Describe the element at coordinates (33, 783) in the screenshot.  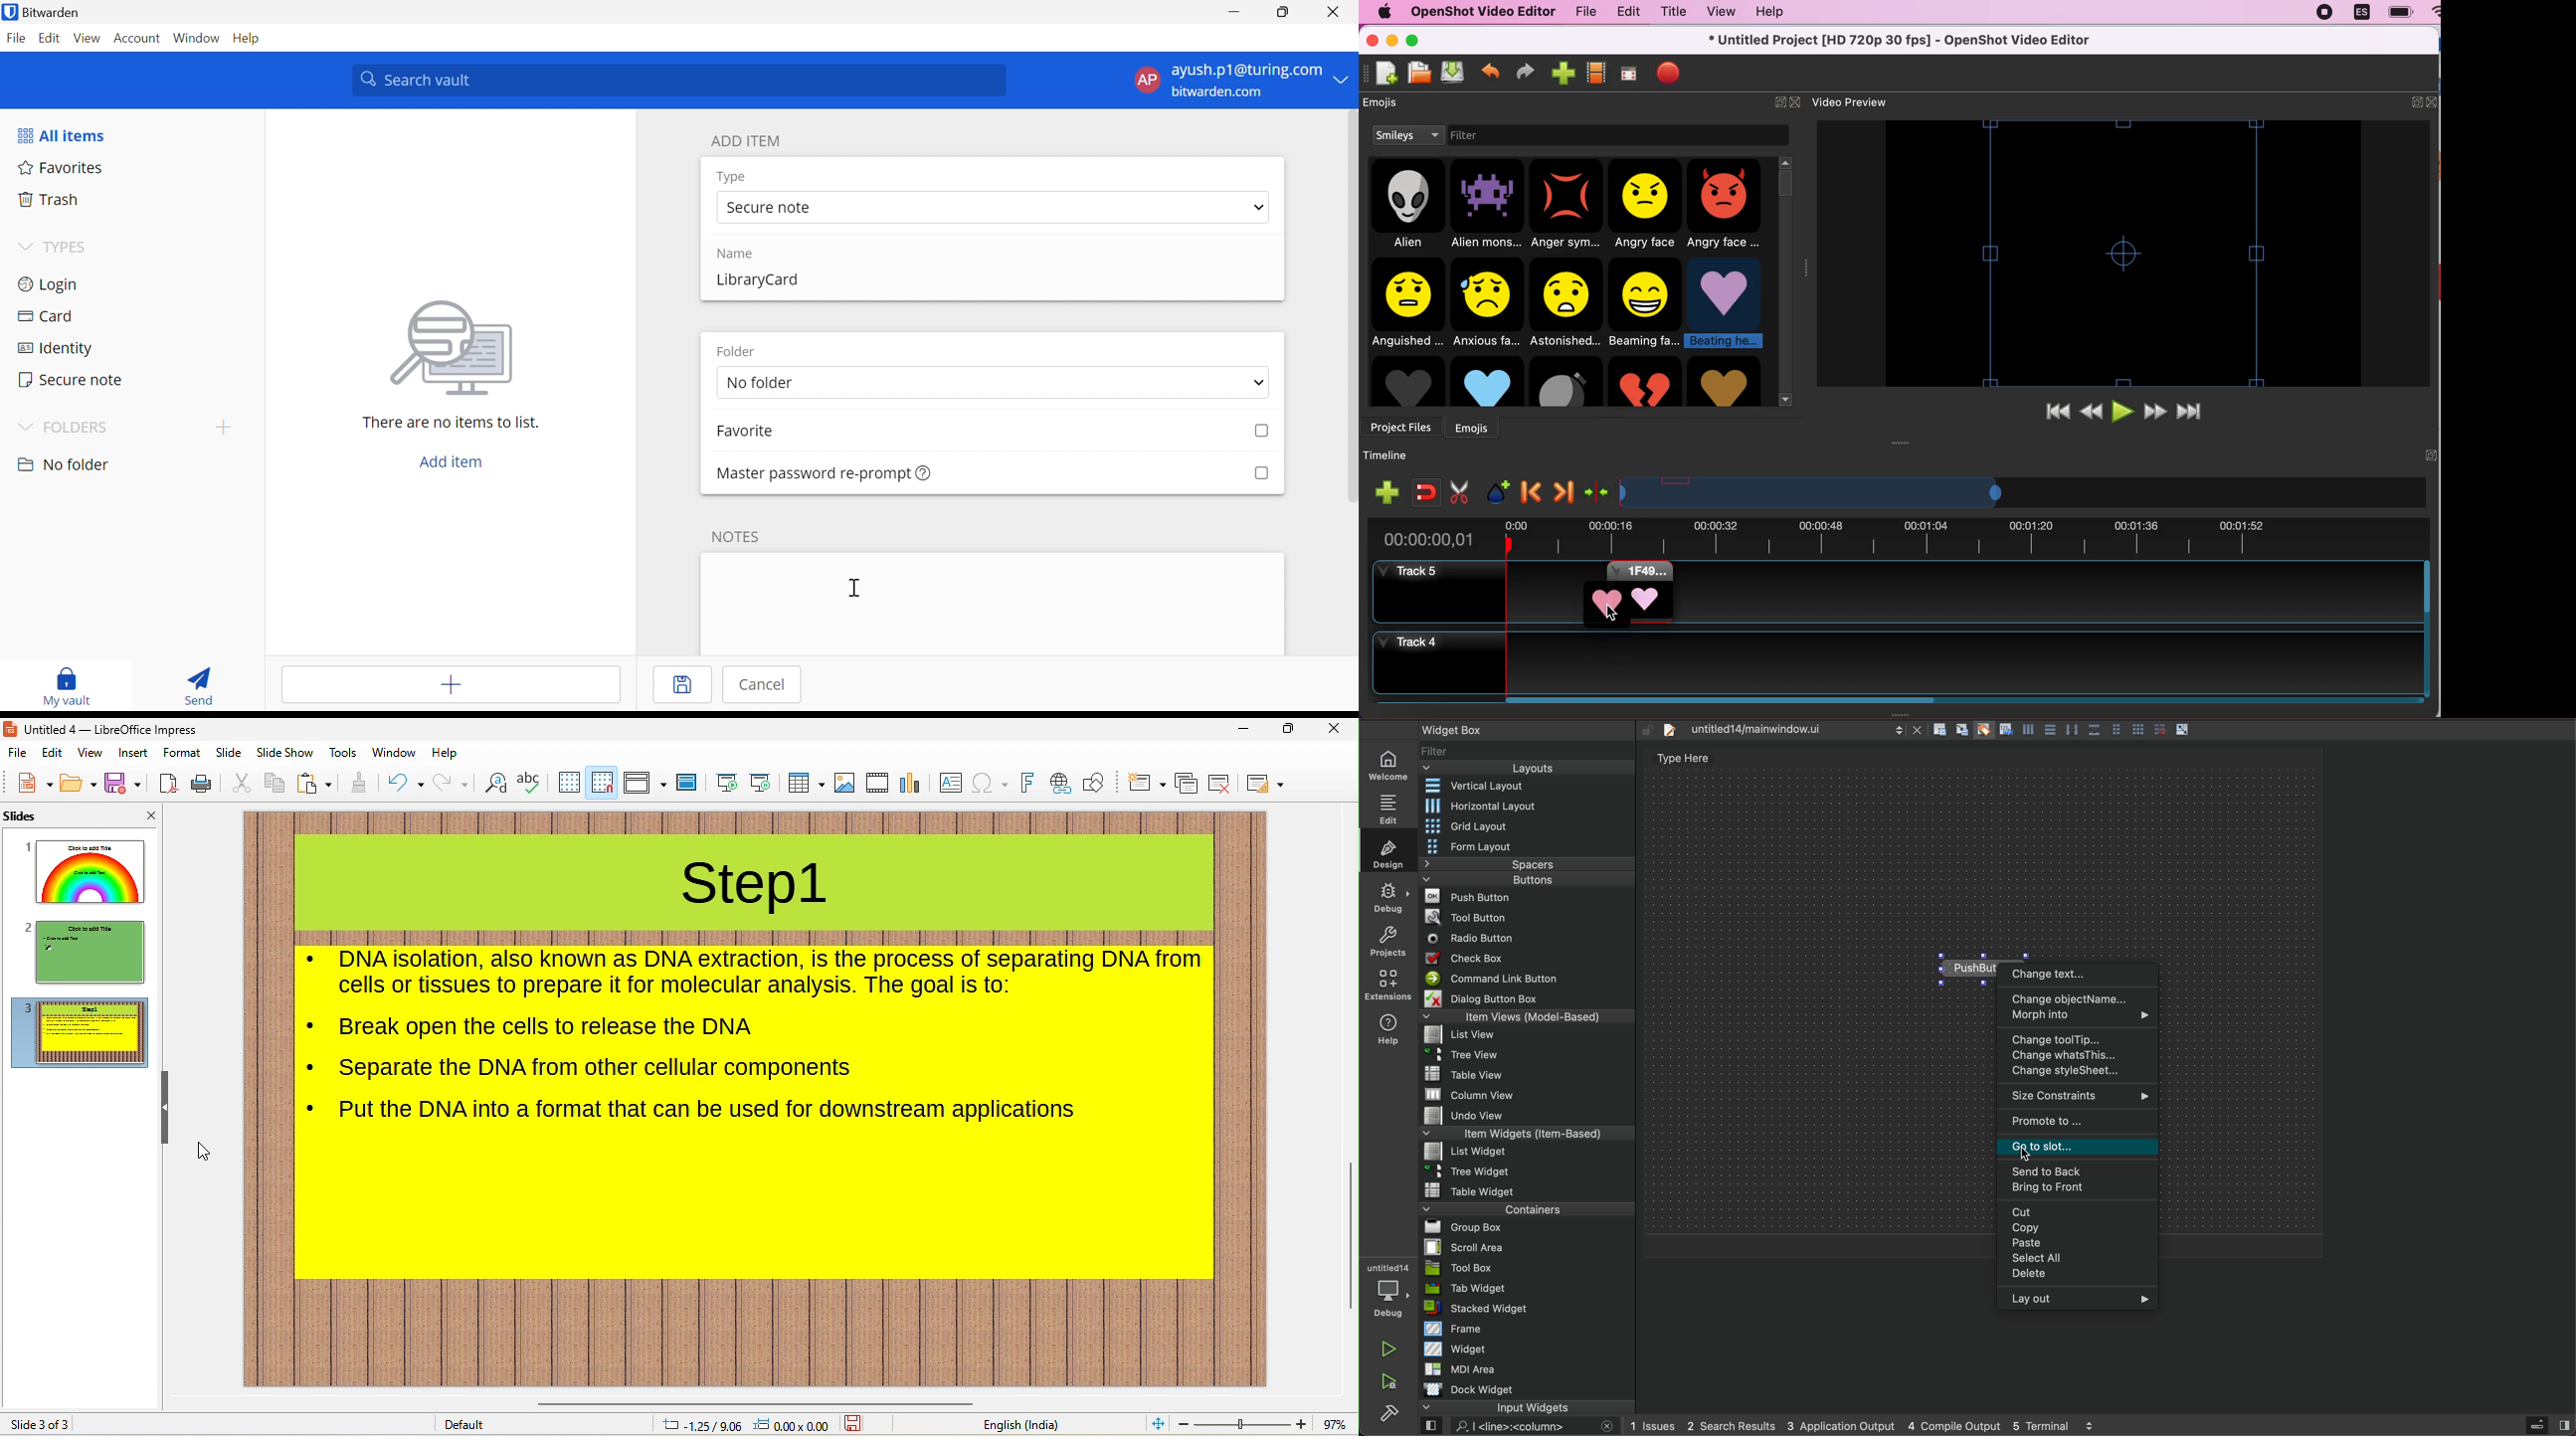
I see `new` at that location.